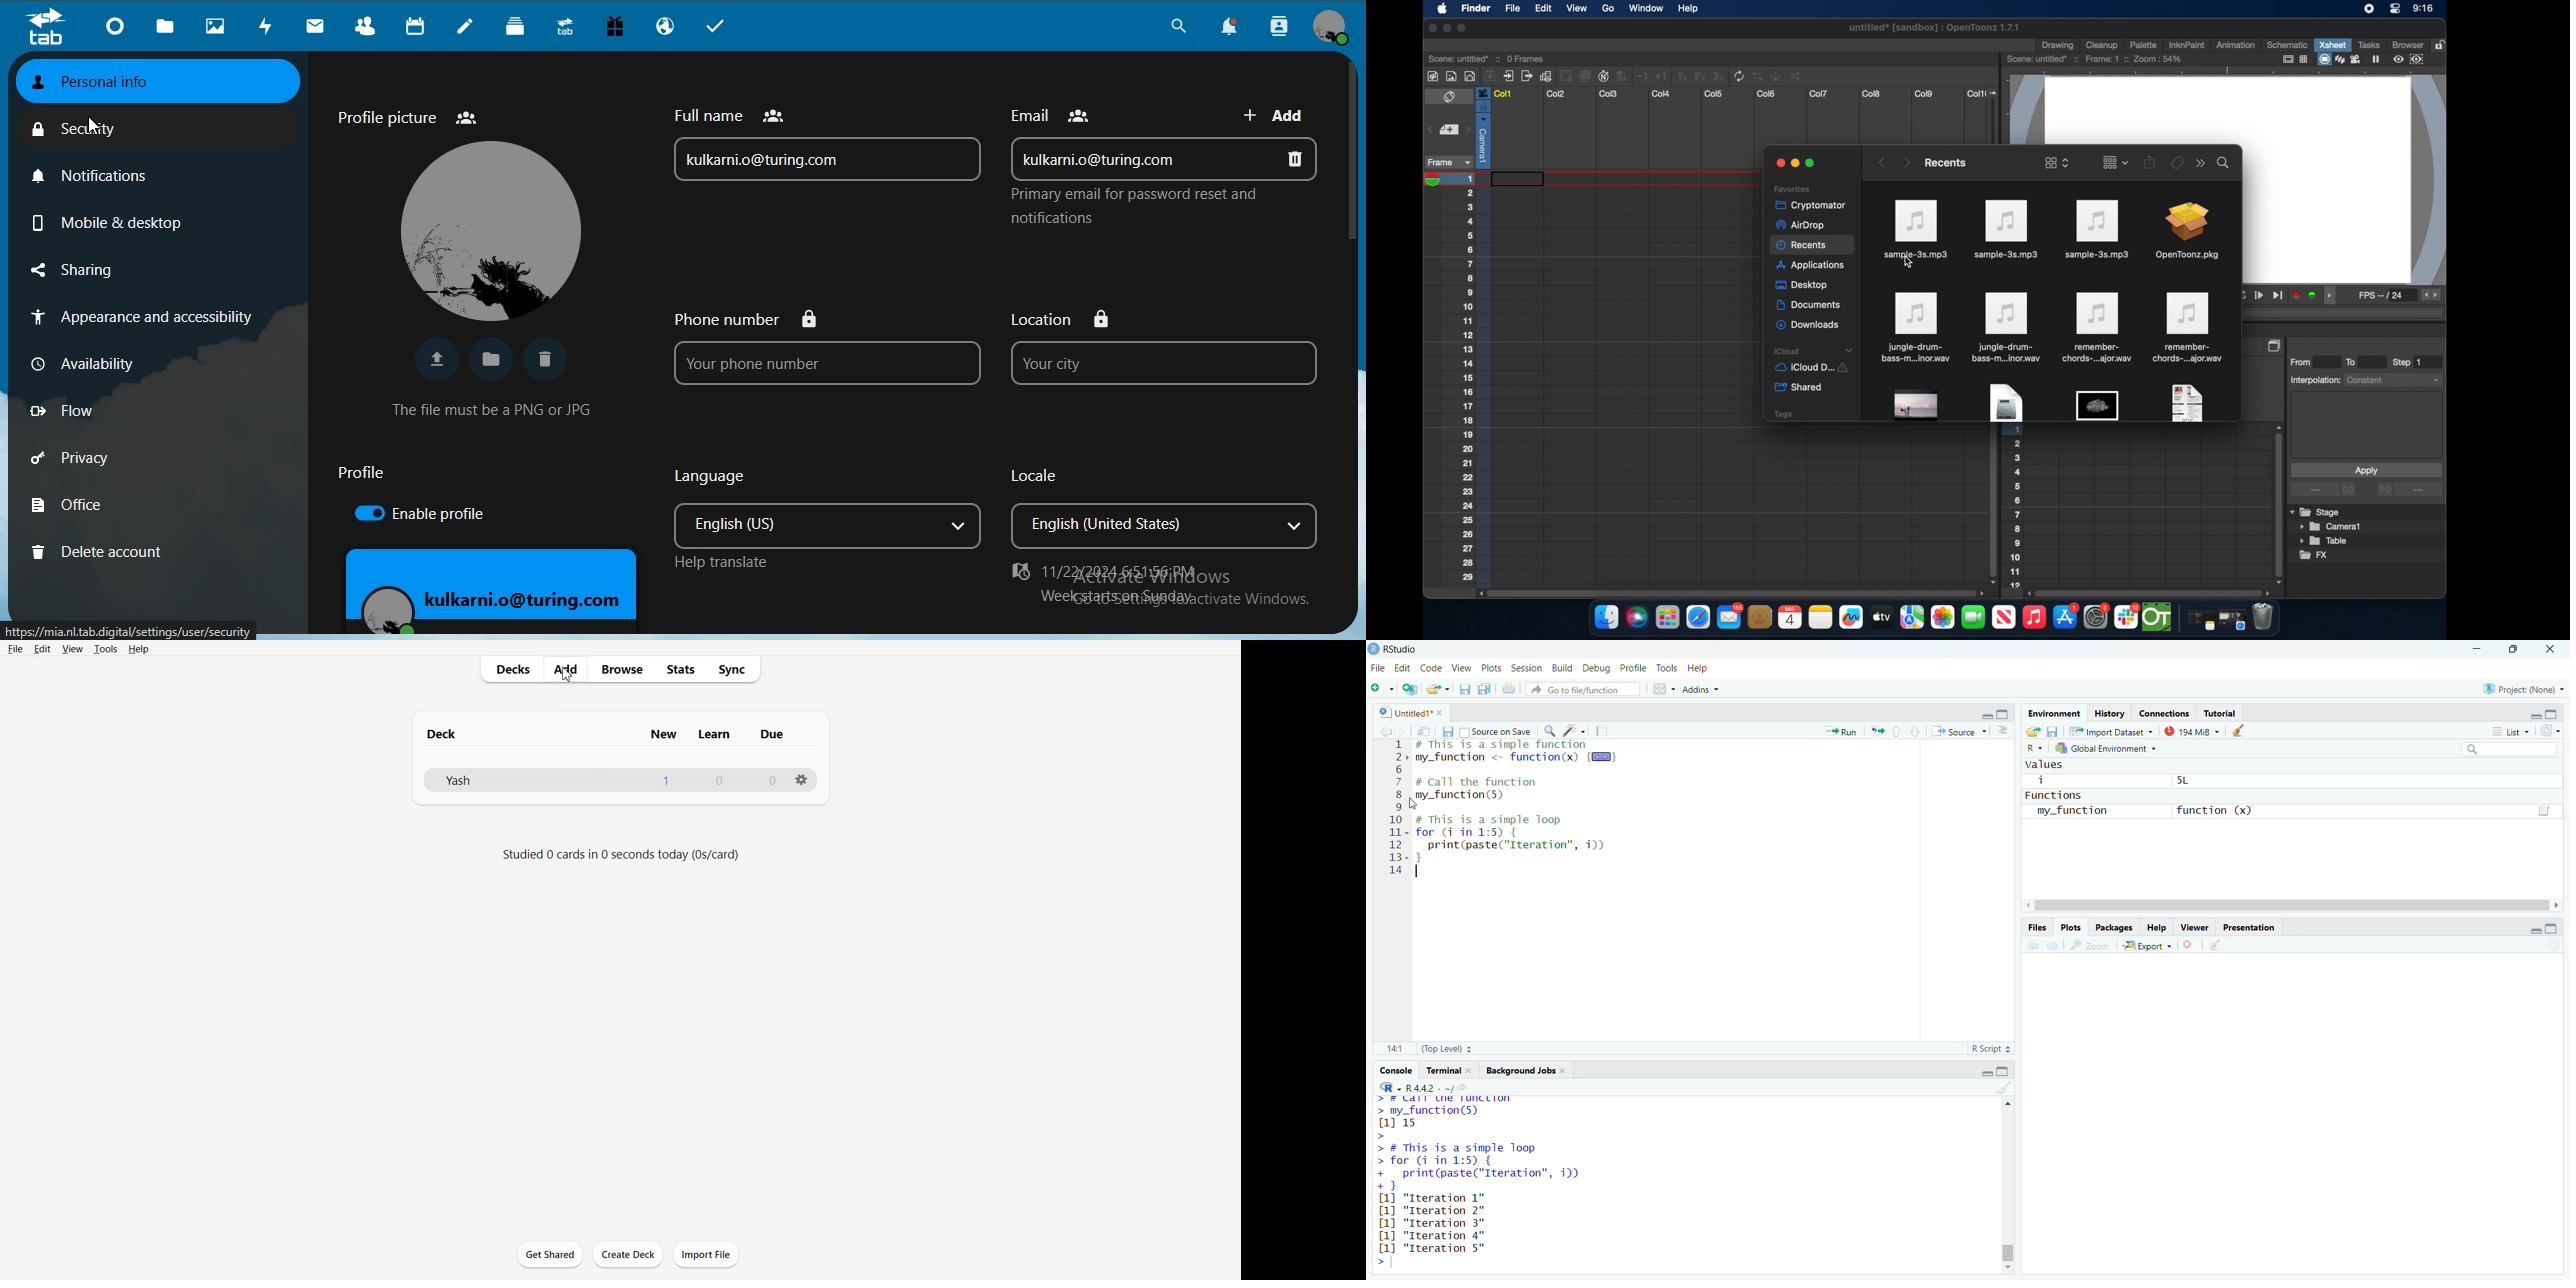 The image size is (2576, 1288). What do you see at coordinates (1407, 648) in the screenshot?
I see `RStudio` at bounding box center [1407, 648].